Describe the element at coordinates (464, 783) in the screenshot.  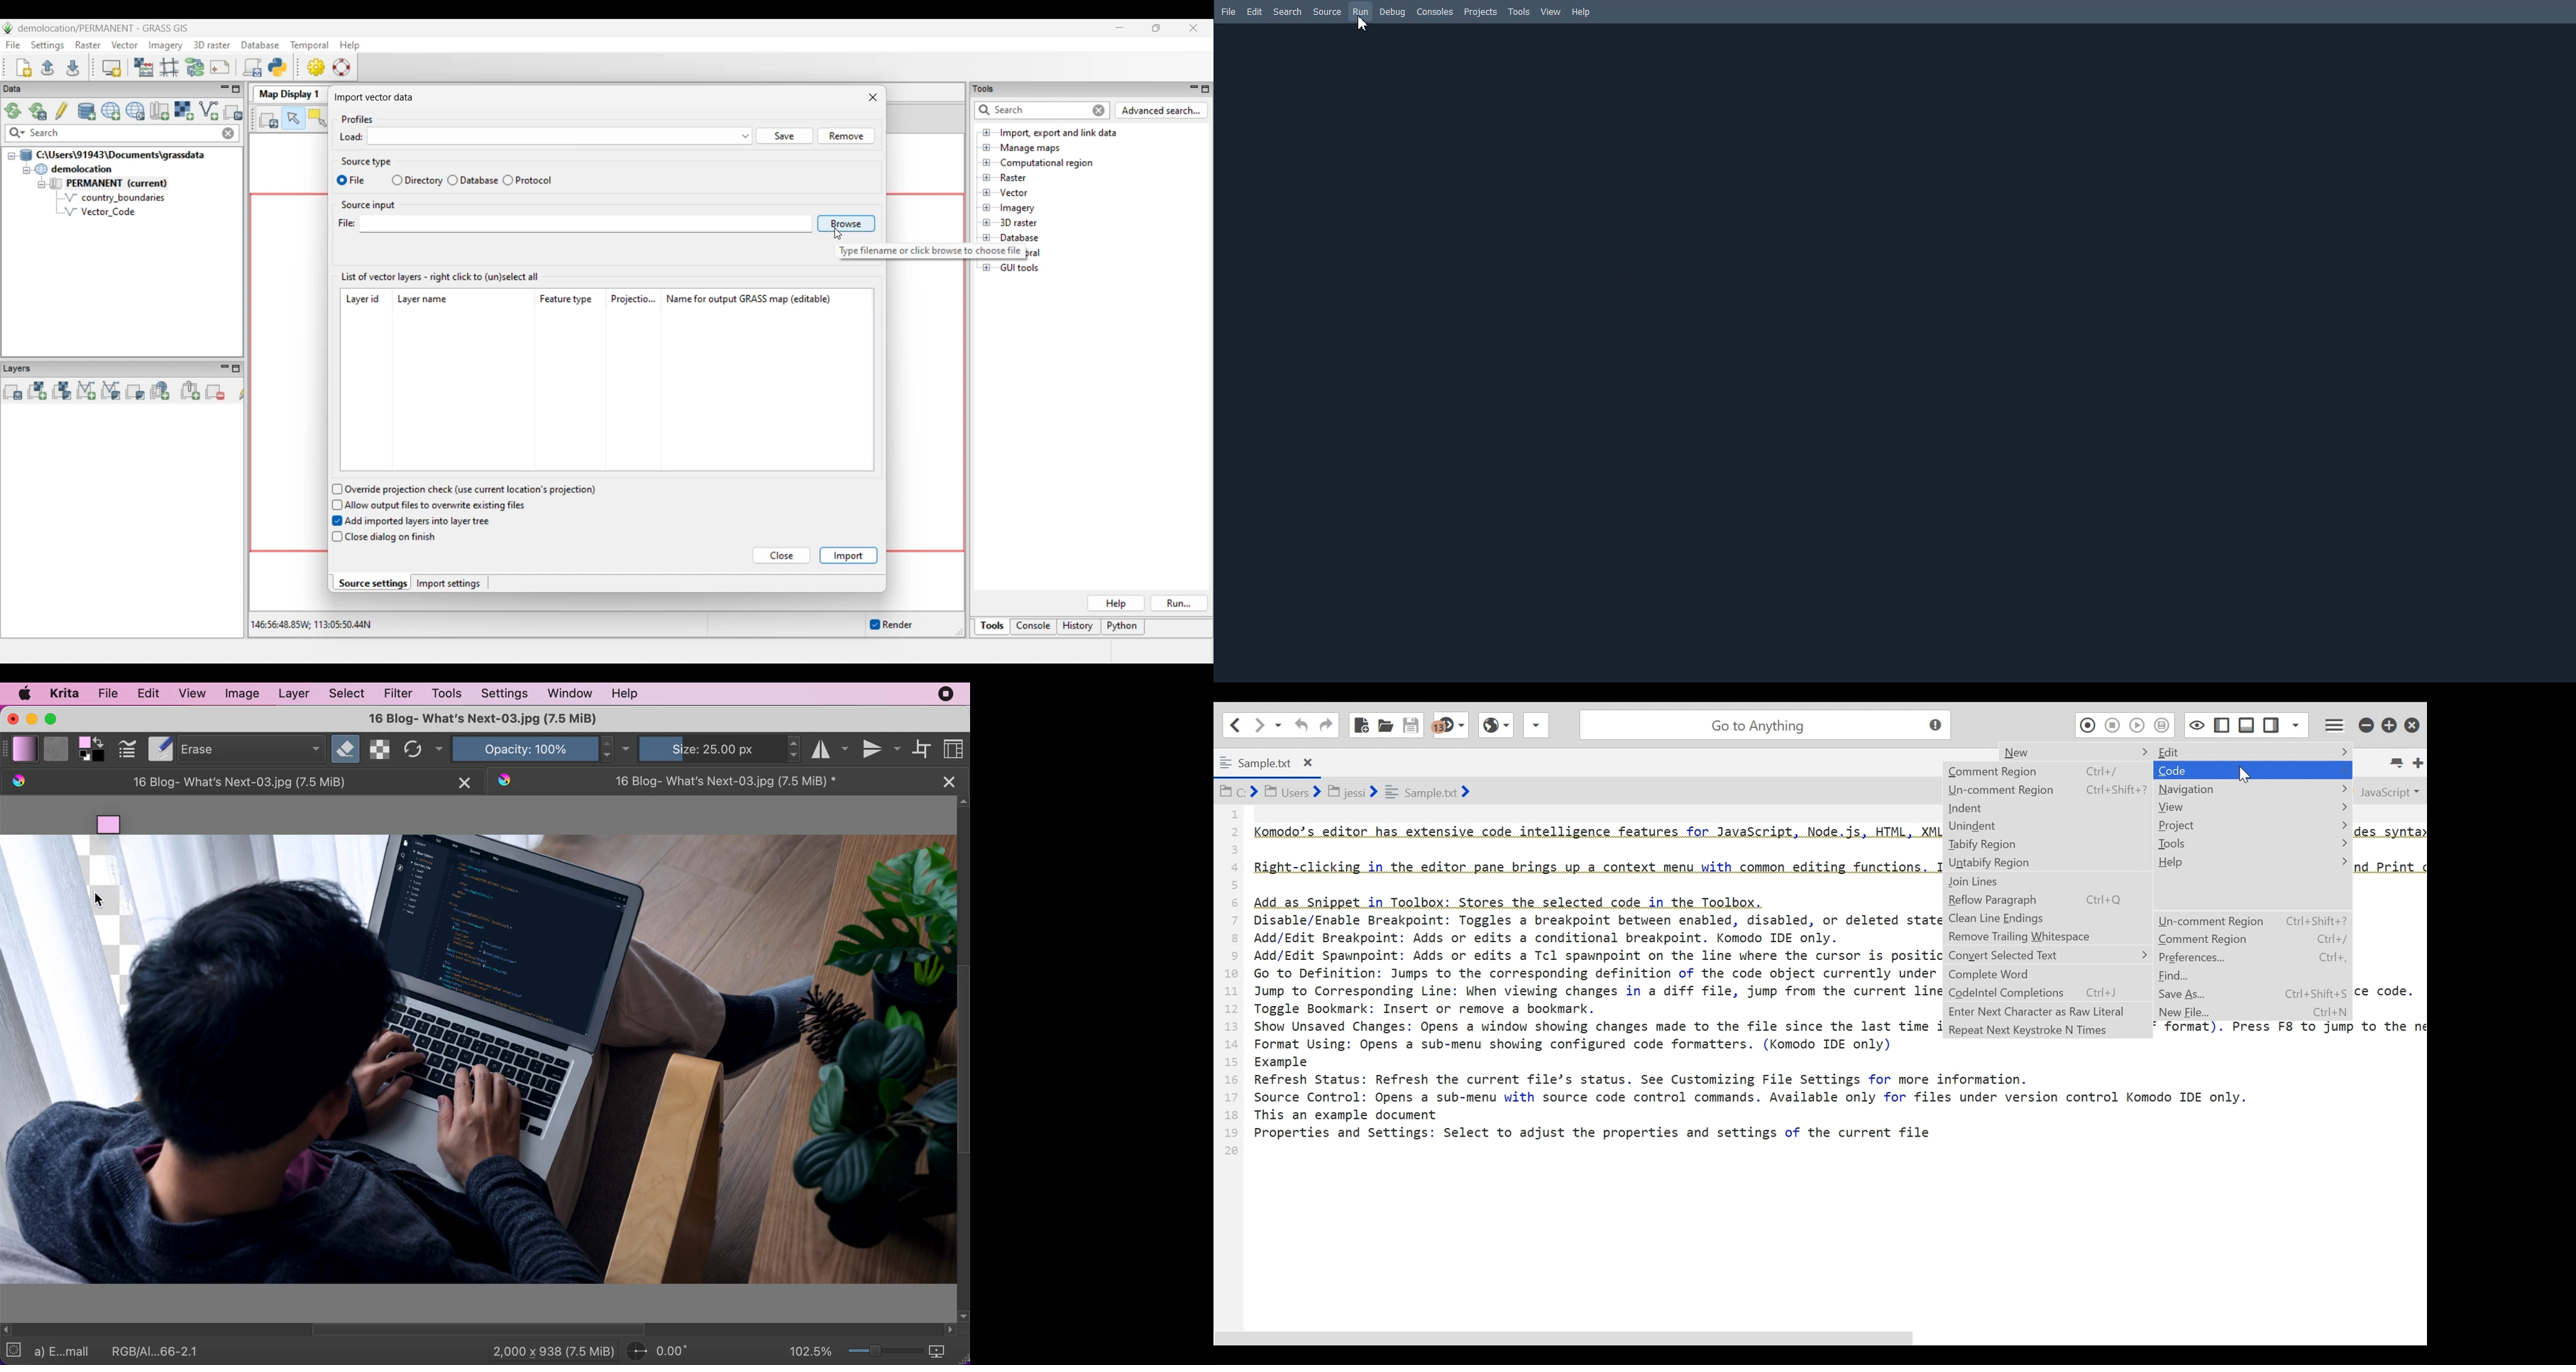
I see `close` at that location.